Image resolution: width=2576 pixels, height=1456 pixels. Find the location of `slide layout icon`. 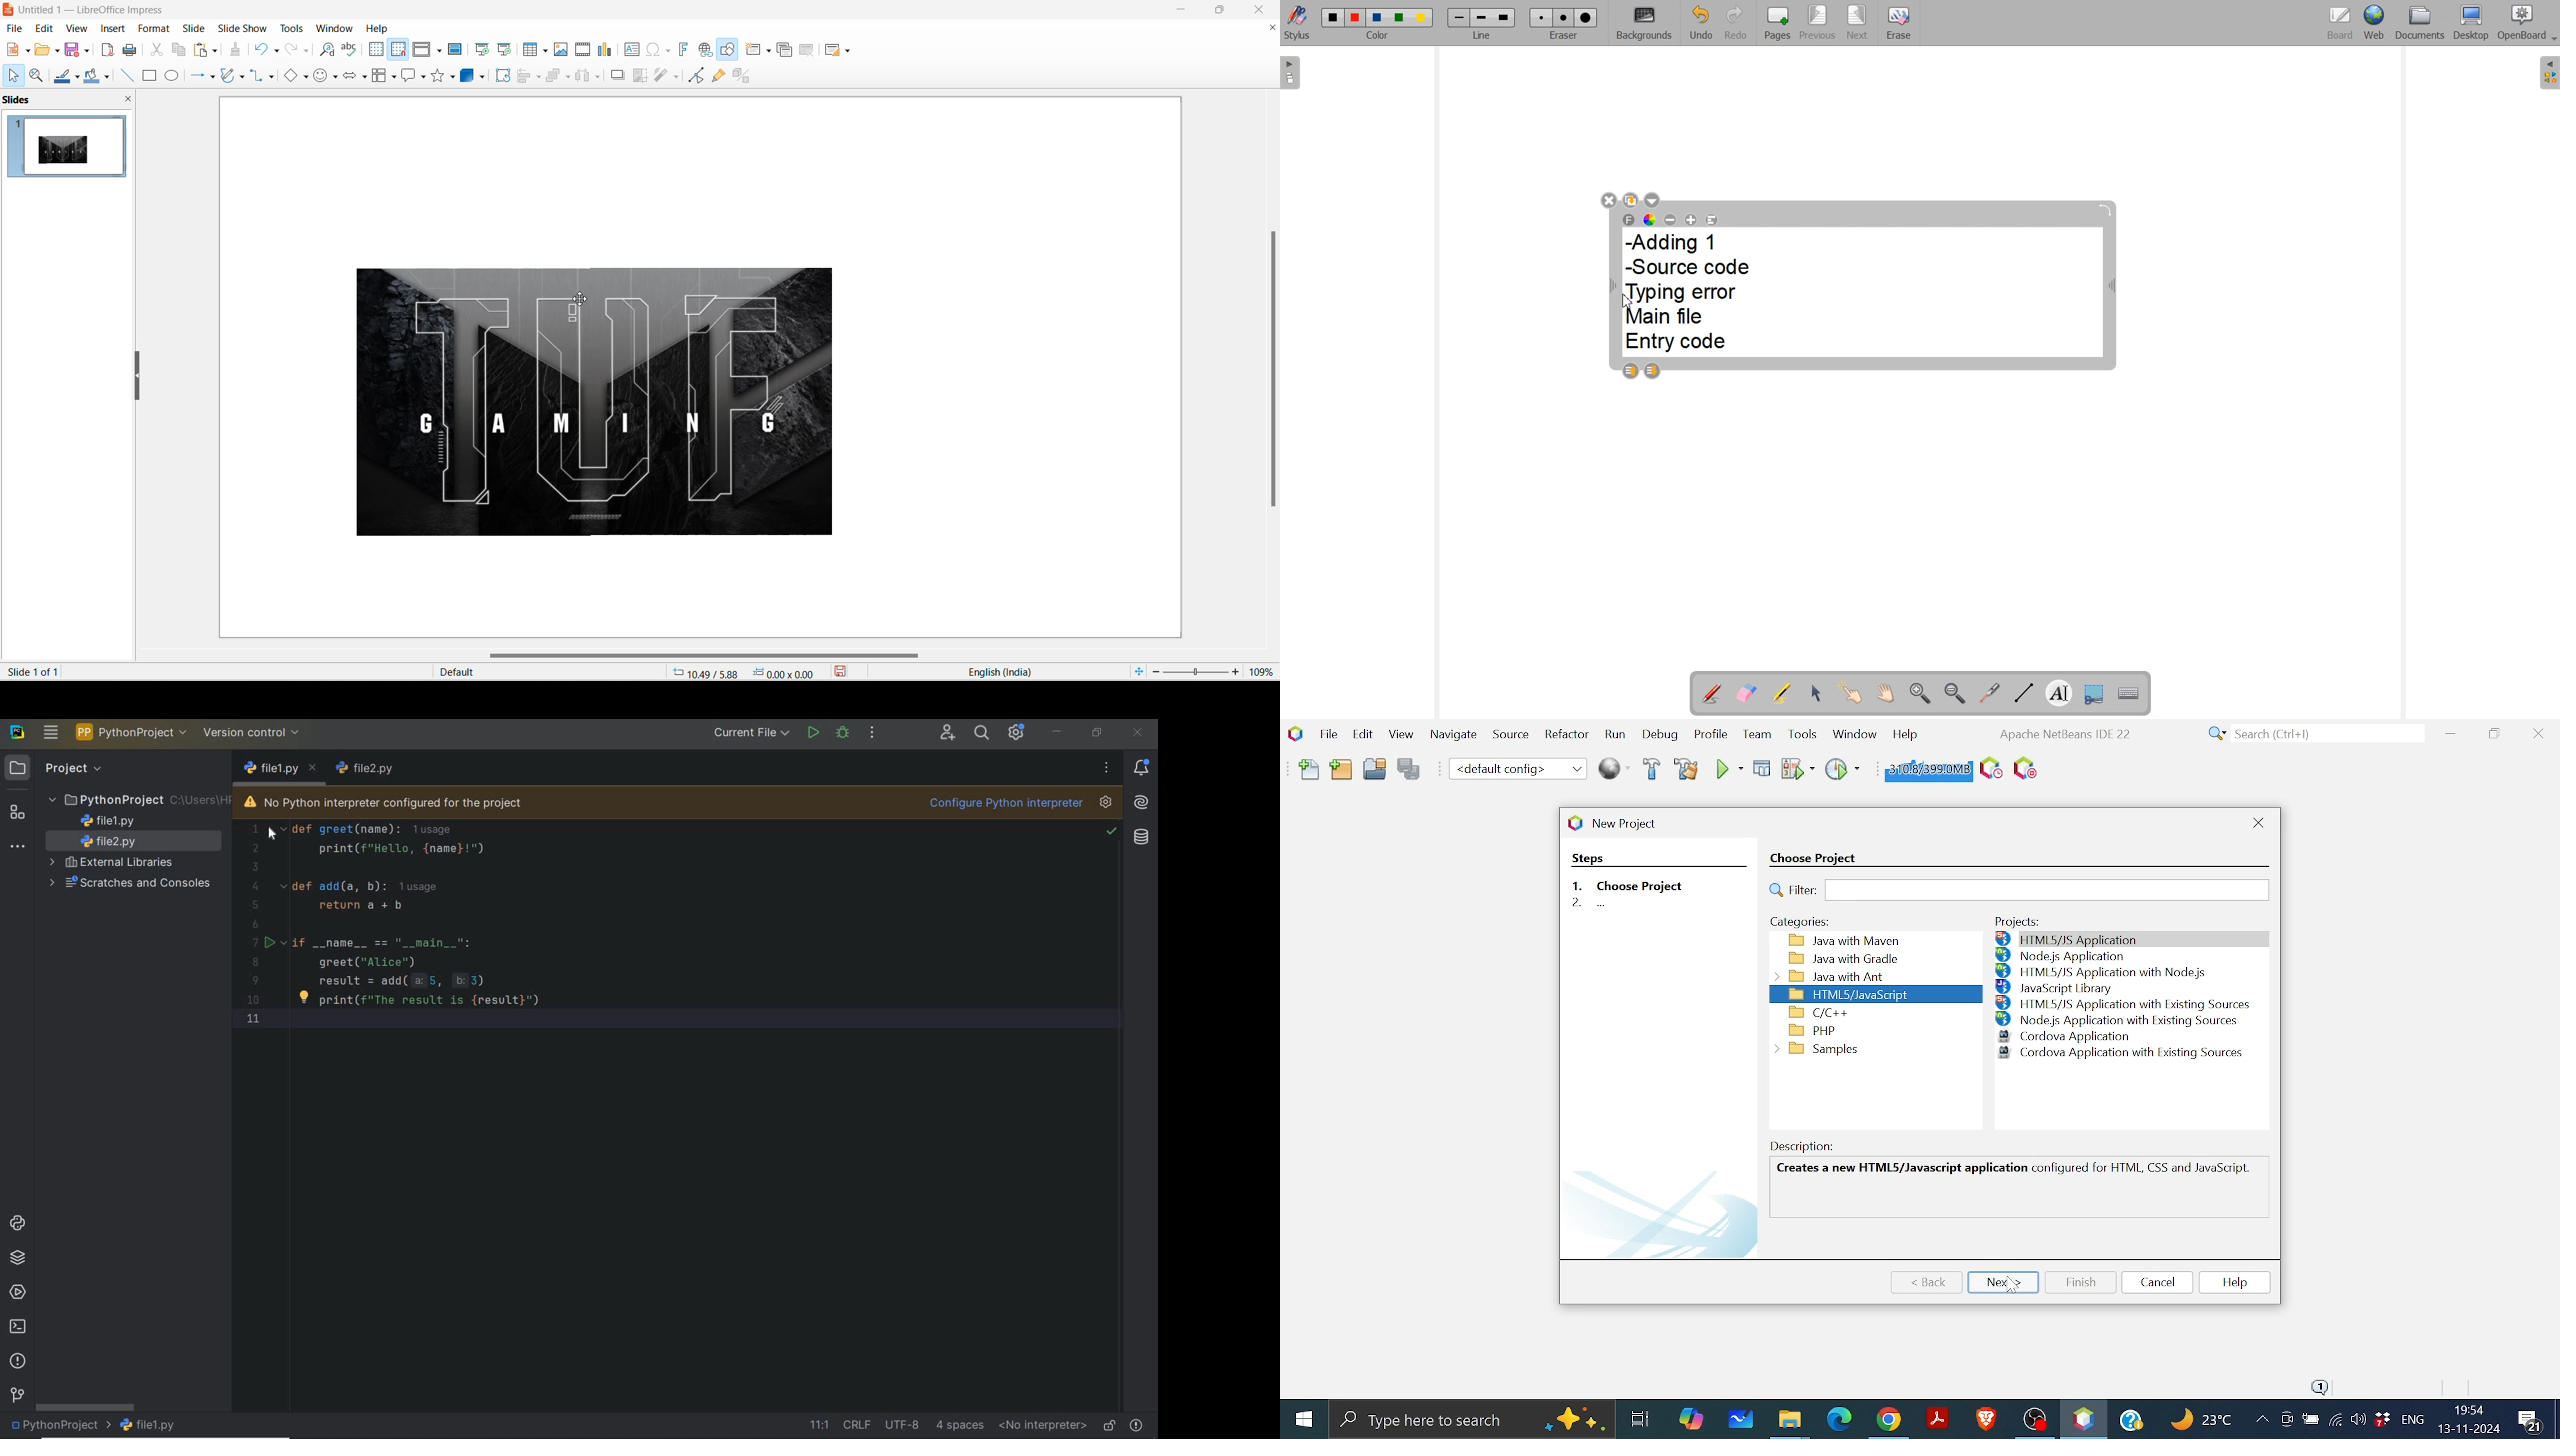

slide layout icon is located at coordinates (835, 52).